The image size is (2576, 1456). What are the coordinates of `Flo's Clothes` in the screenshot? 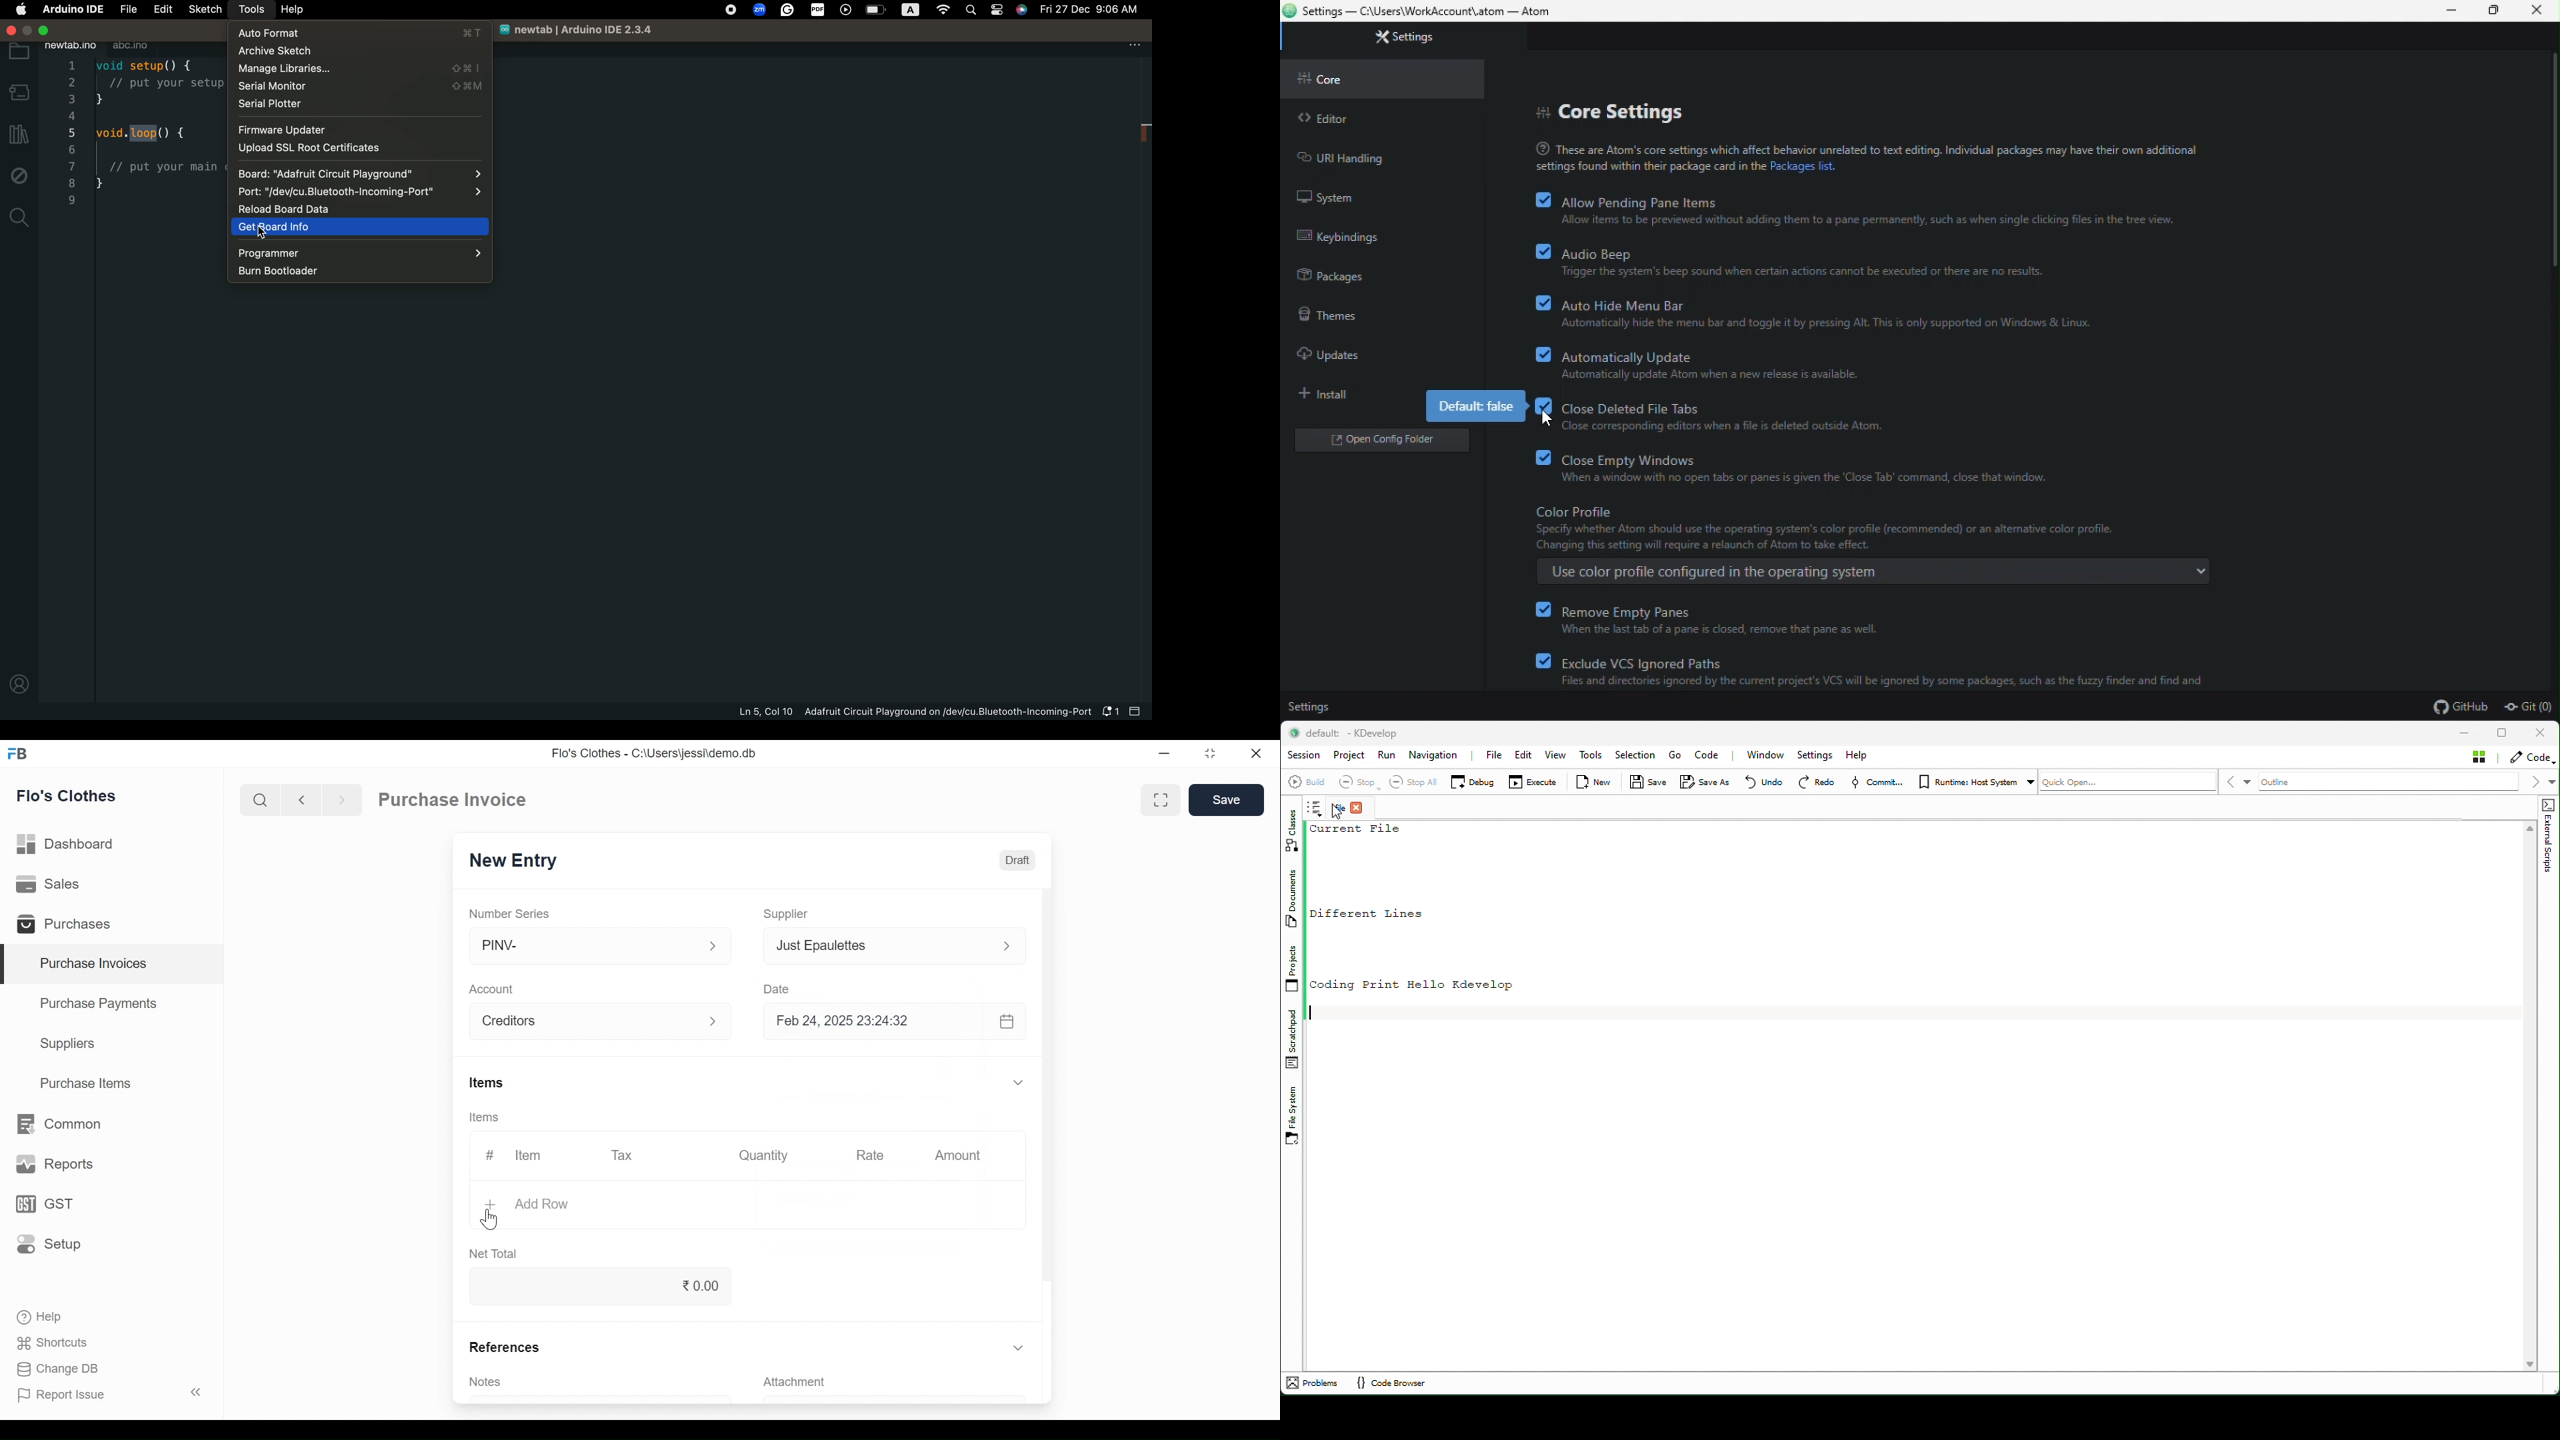 It's located at (69, 795).